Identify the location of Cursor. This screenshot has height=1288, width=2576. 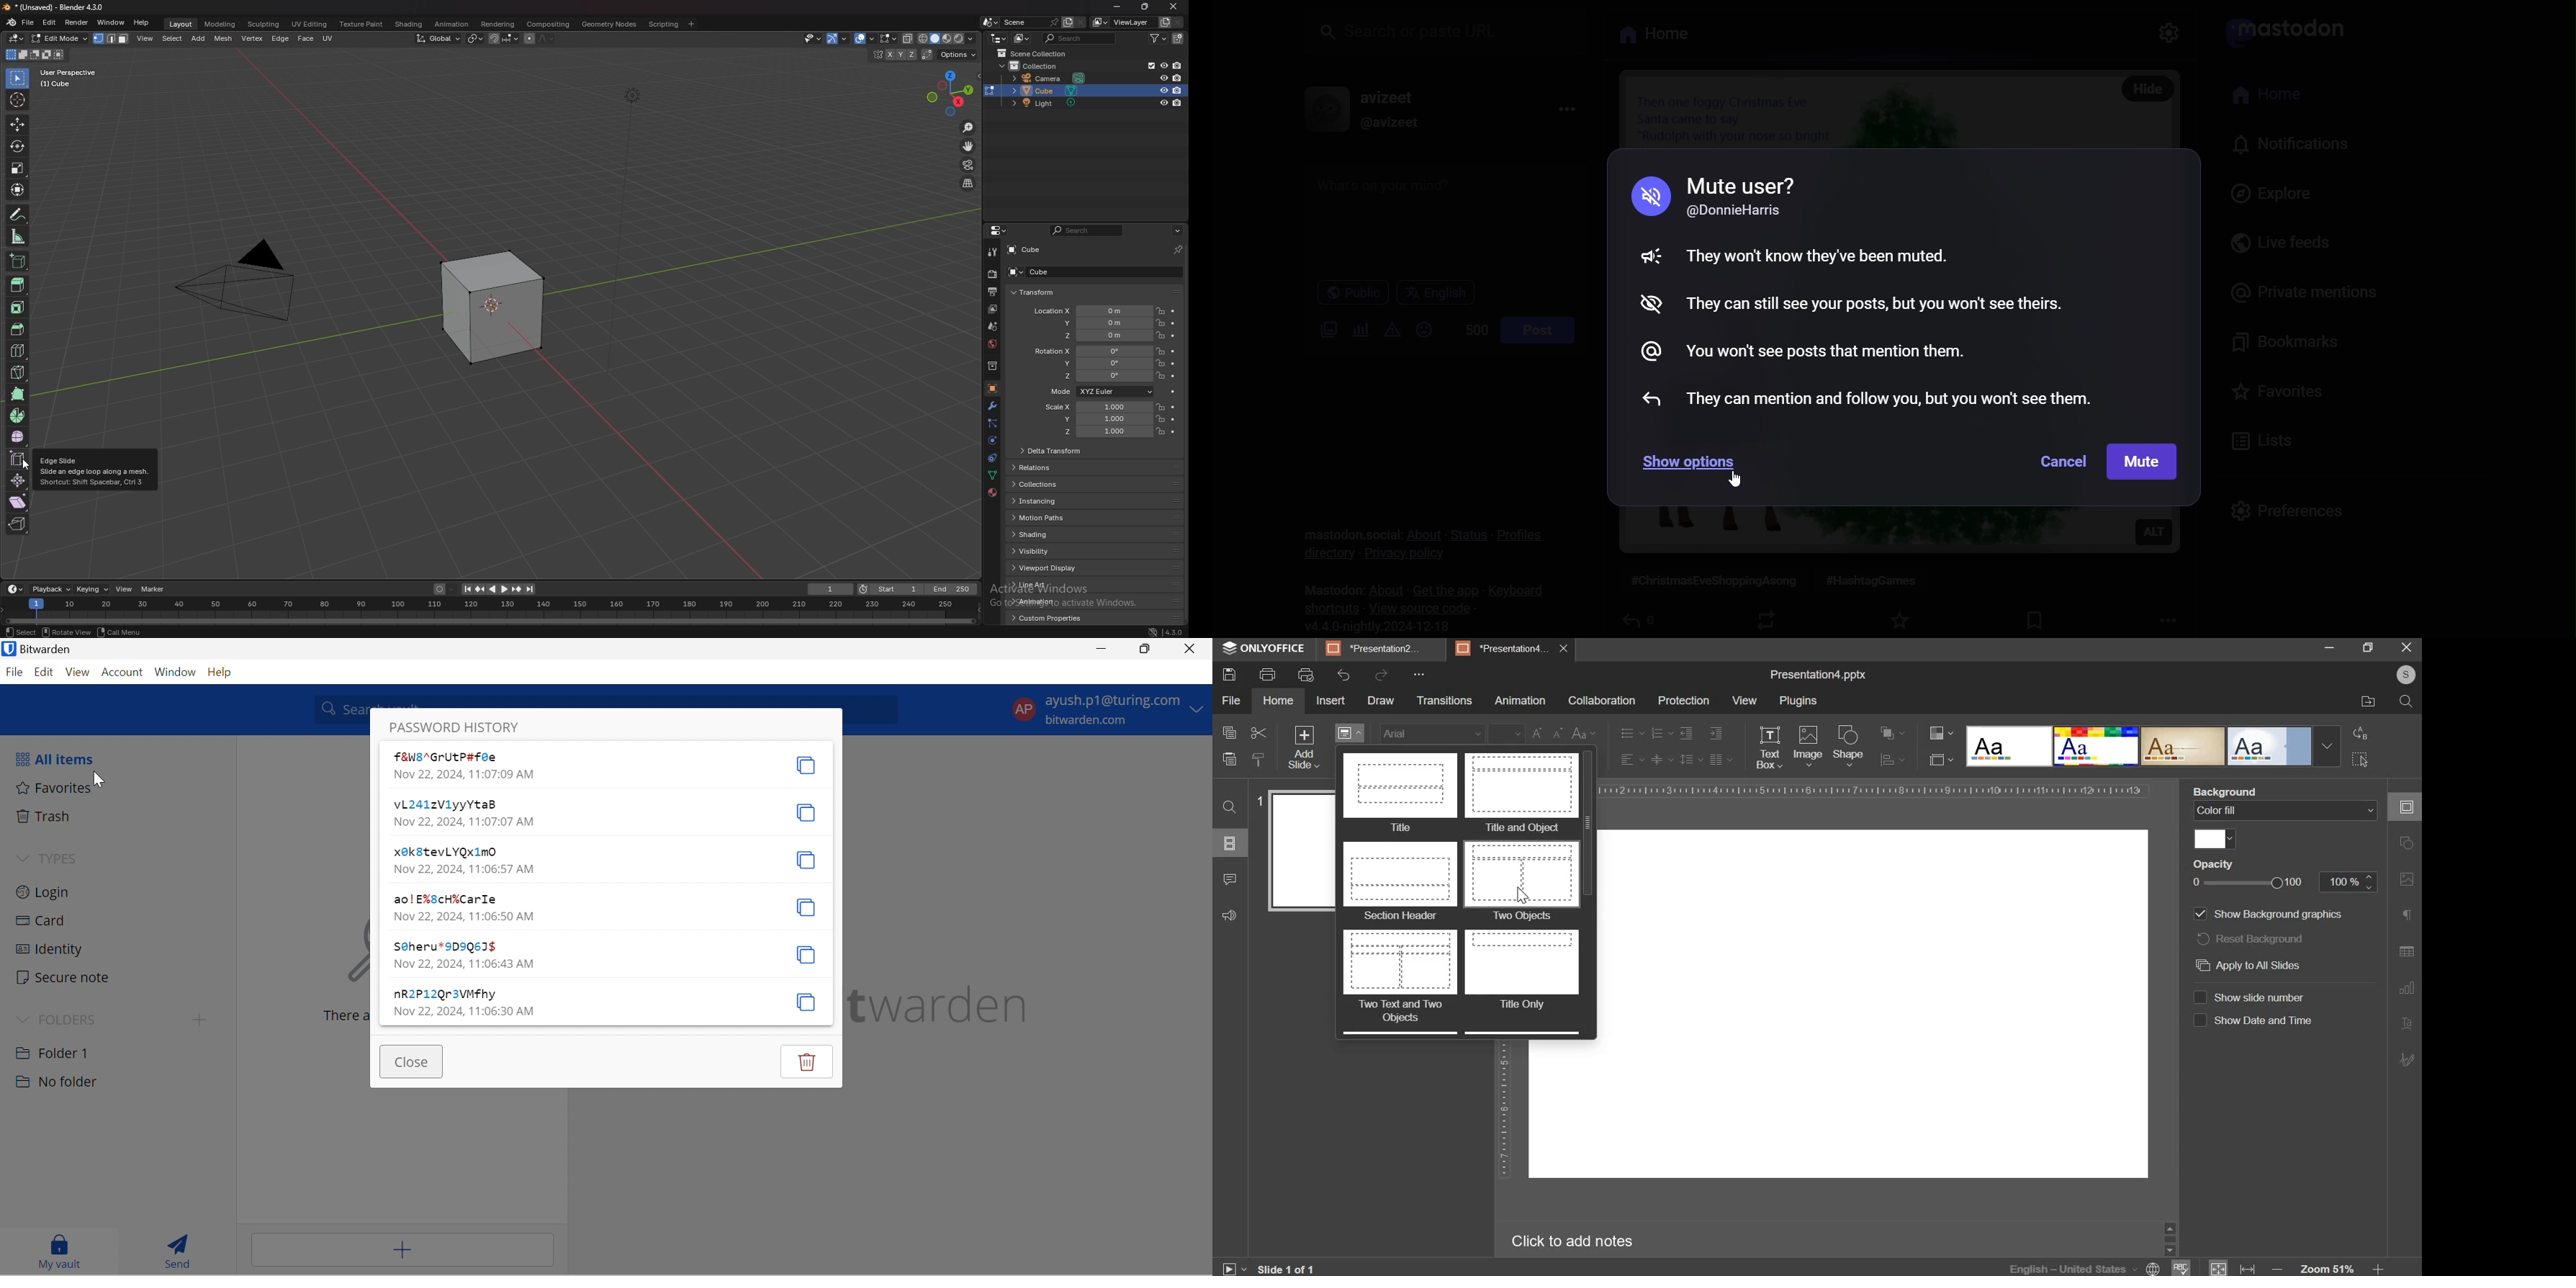
(96, 778).